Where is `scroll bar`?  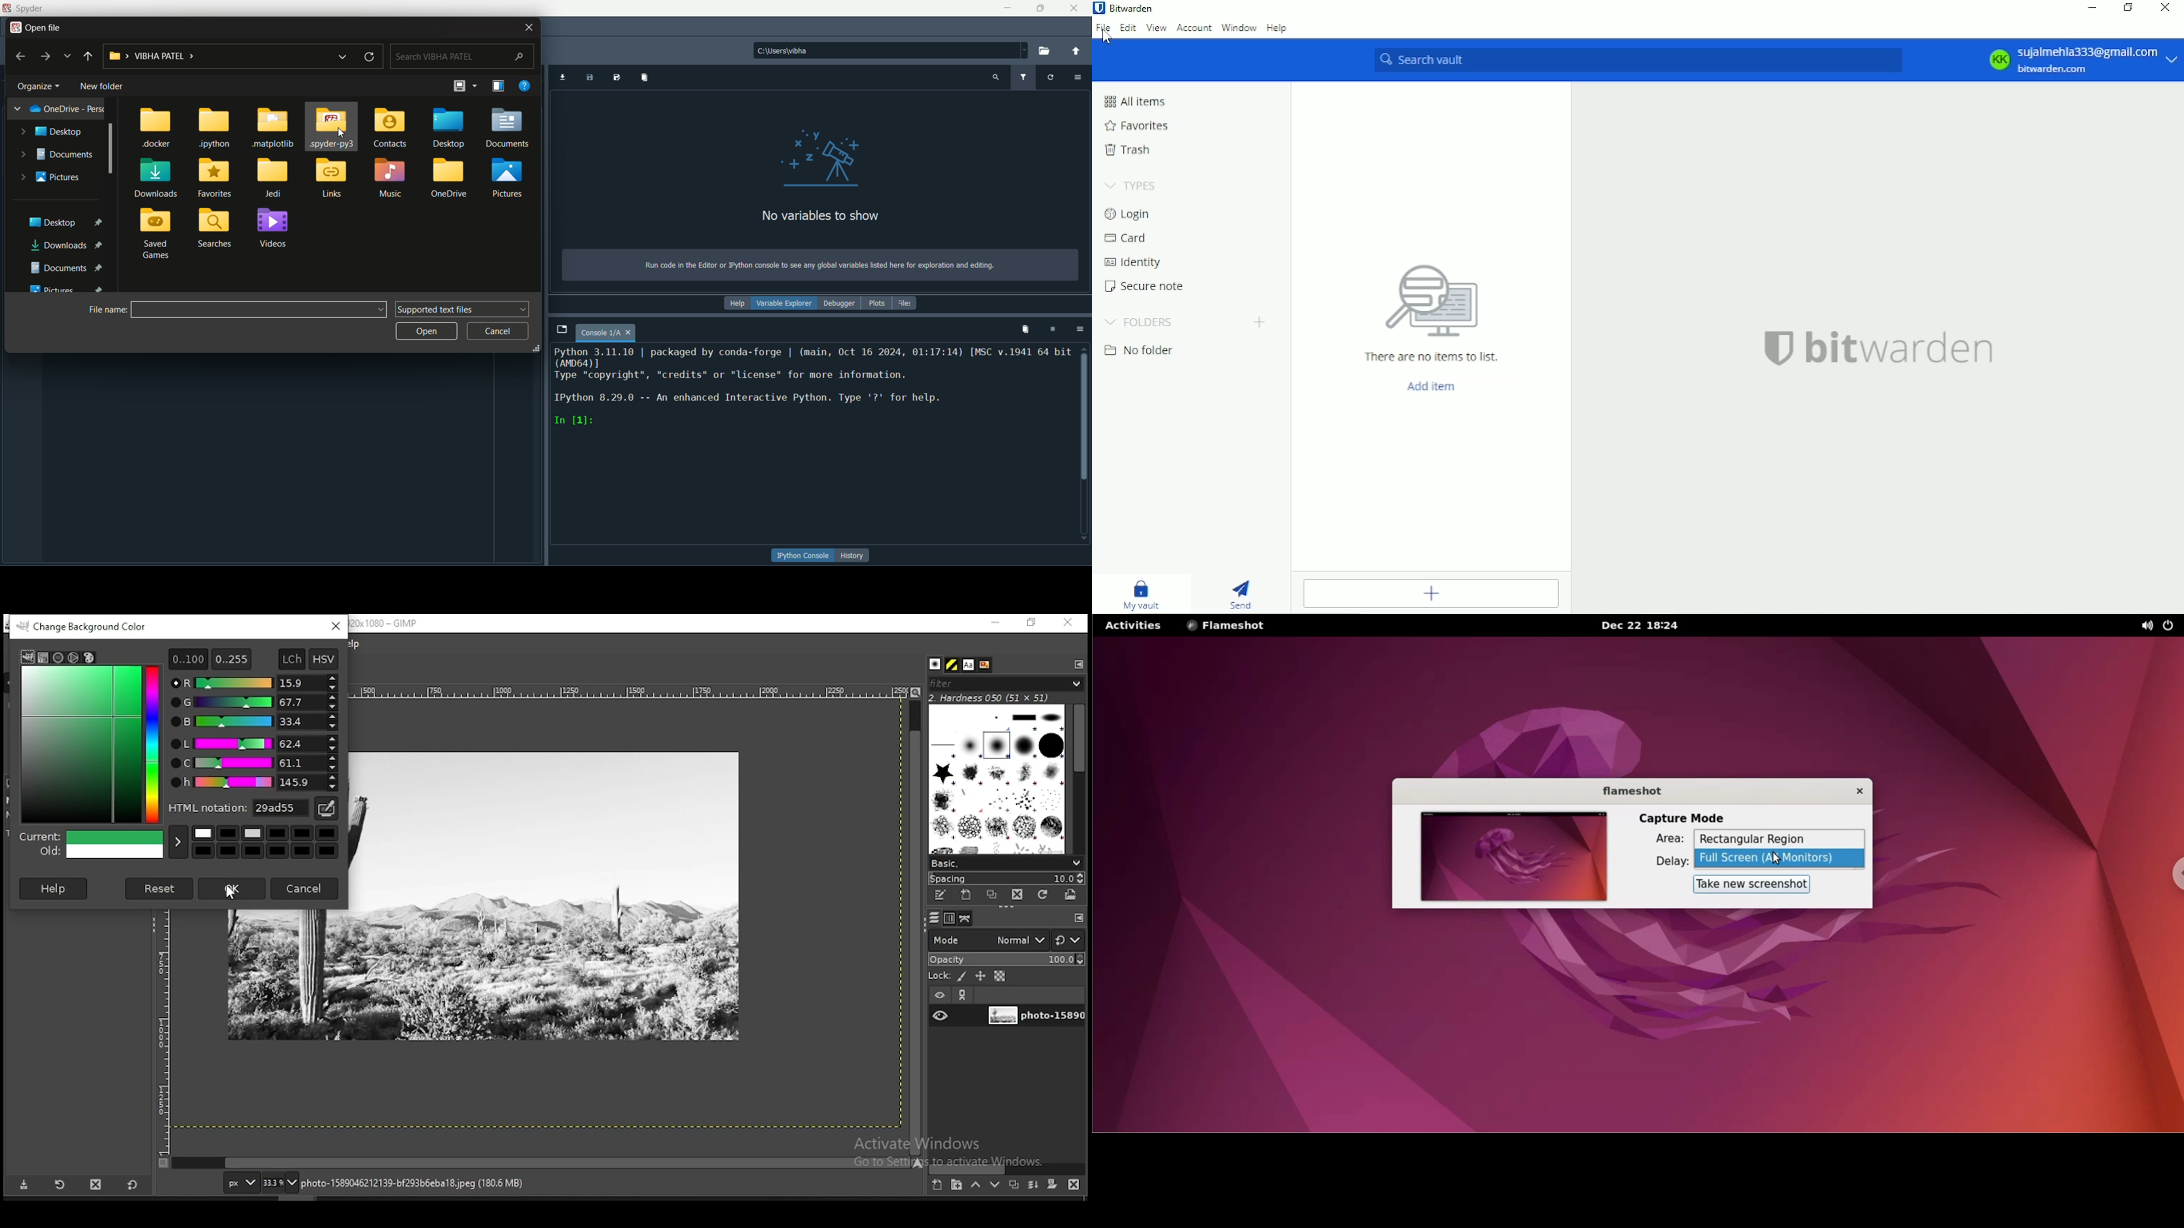 scroll bar is located at coordinates (916, 926).